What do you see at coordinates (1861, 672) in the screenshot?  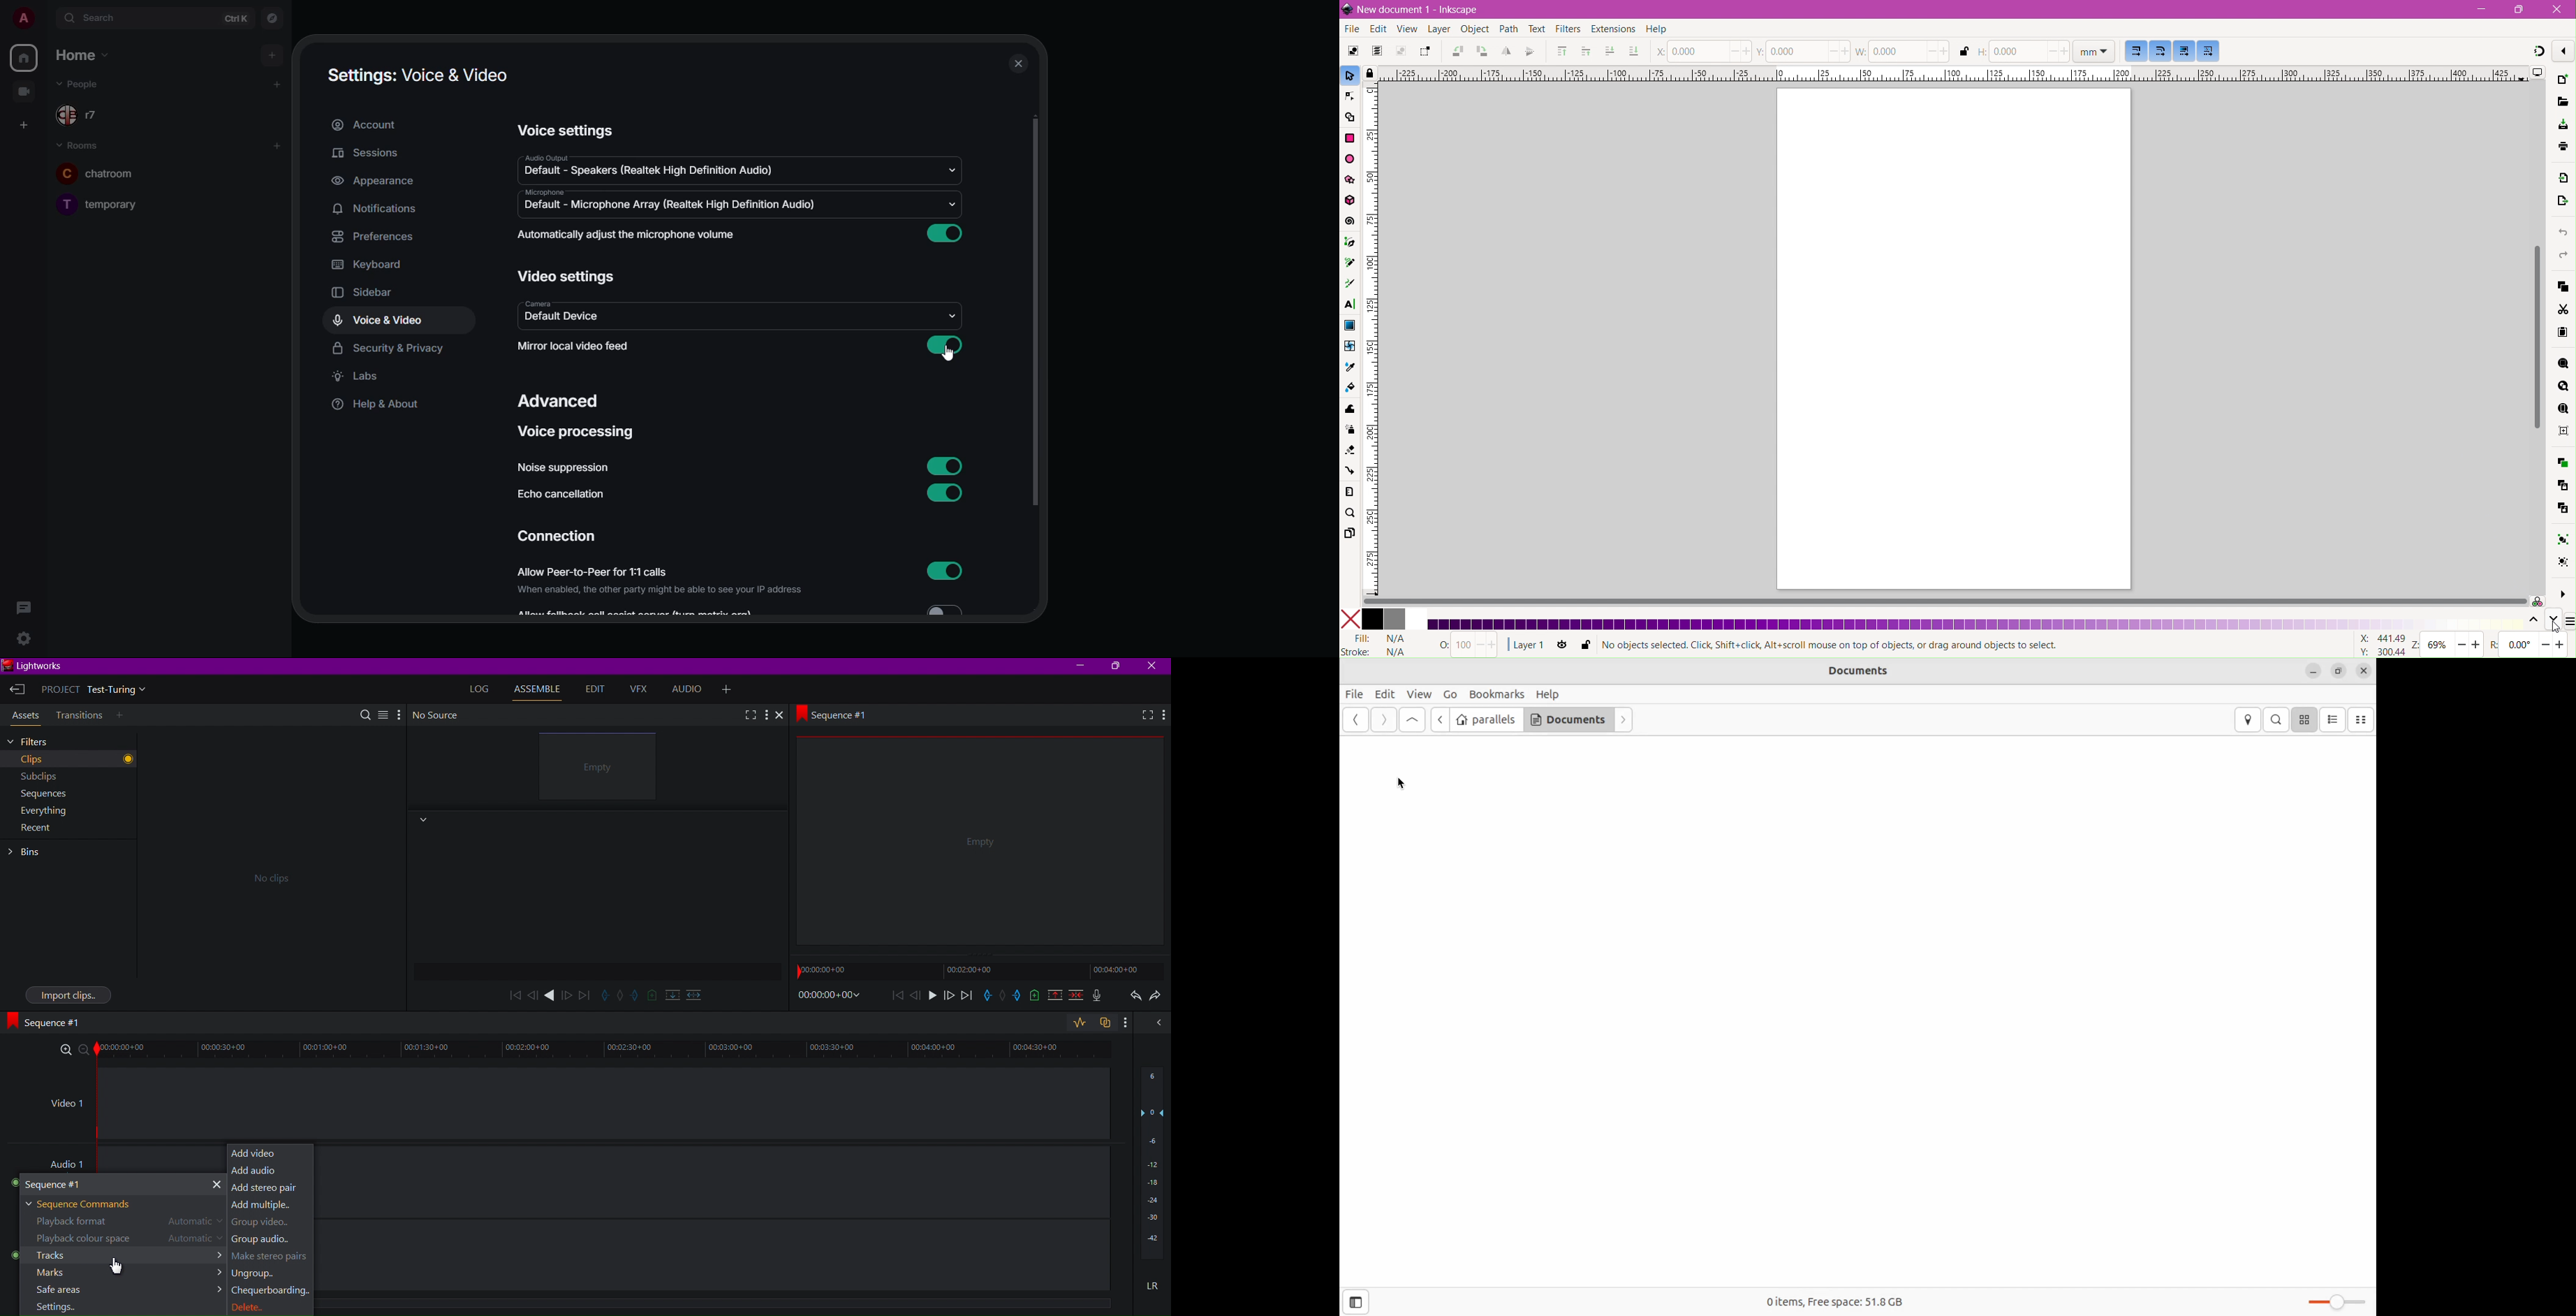 I see `Documents` at bounding box center [1861, 672].